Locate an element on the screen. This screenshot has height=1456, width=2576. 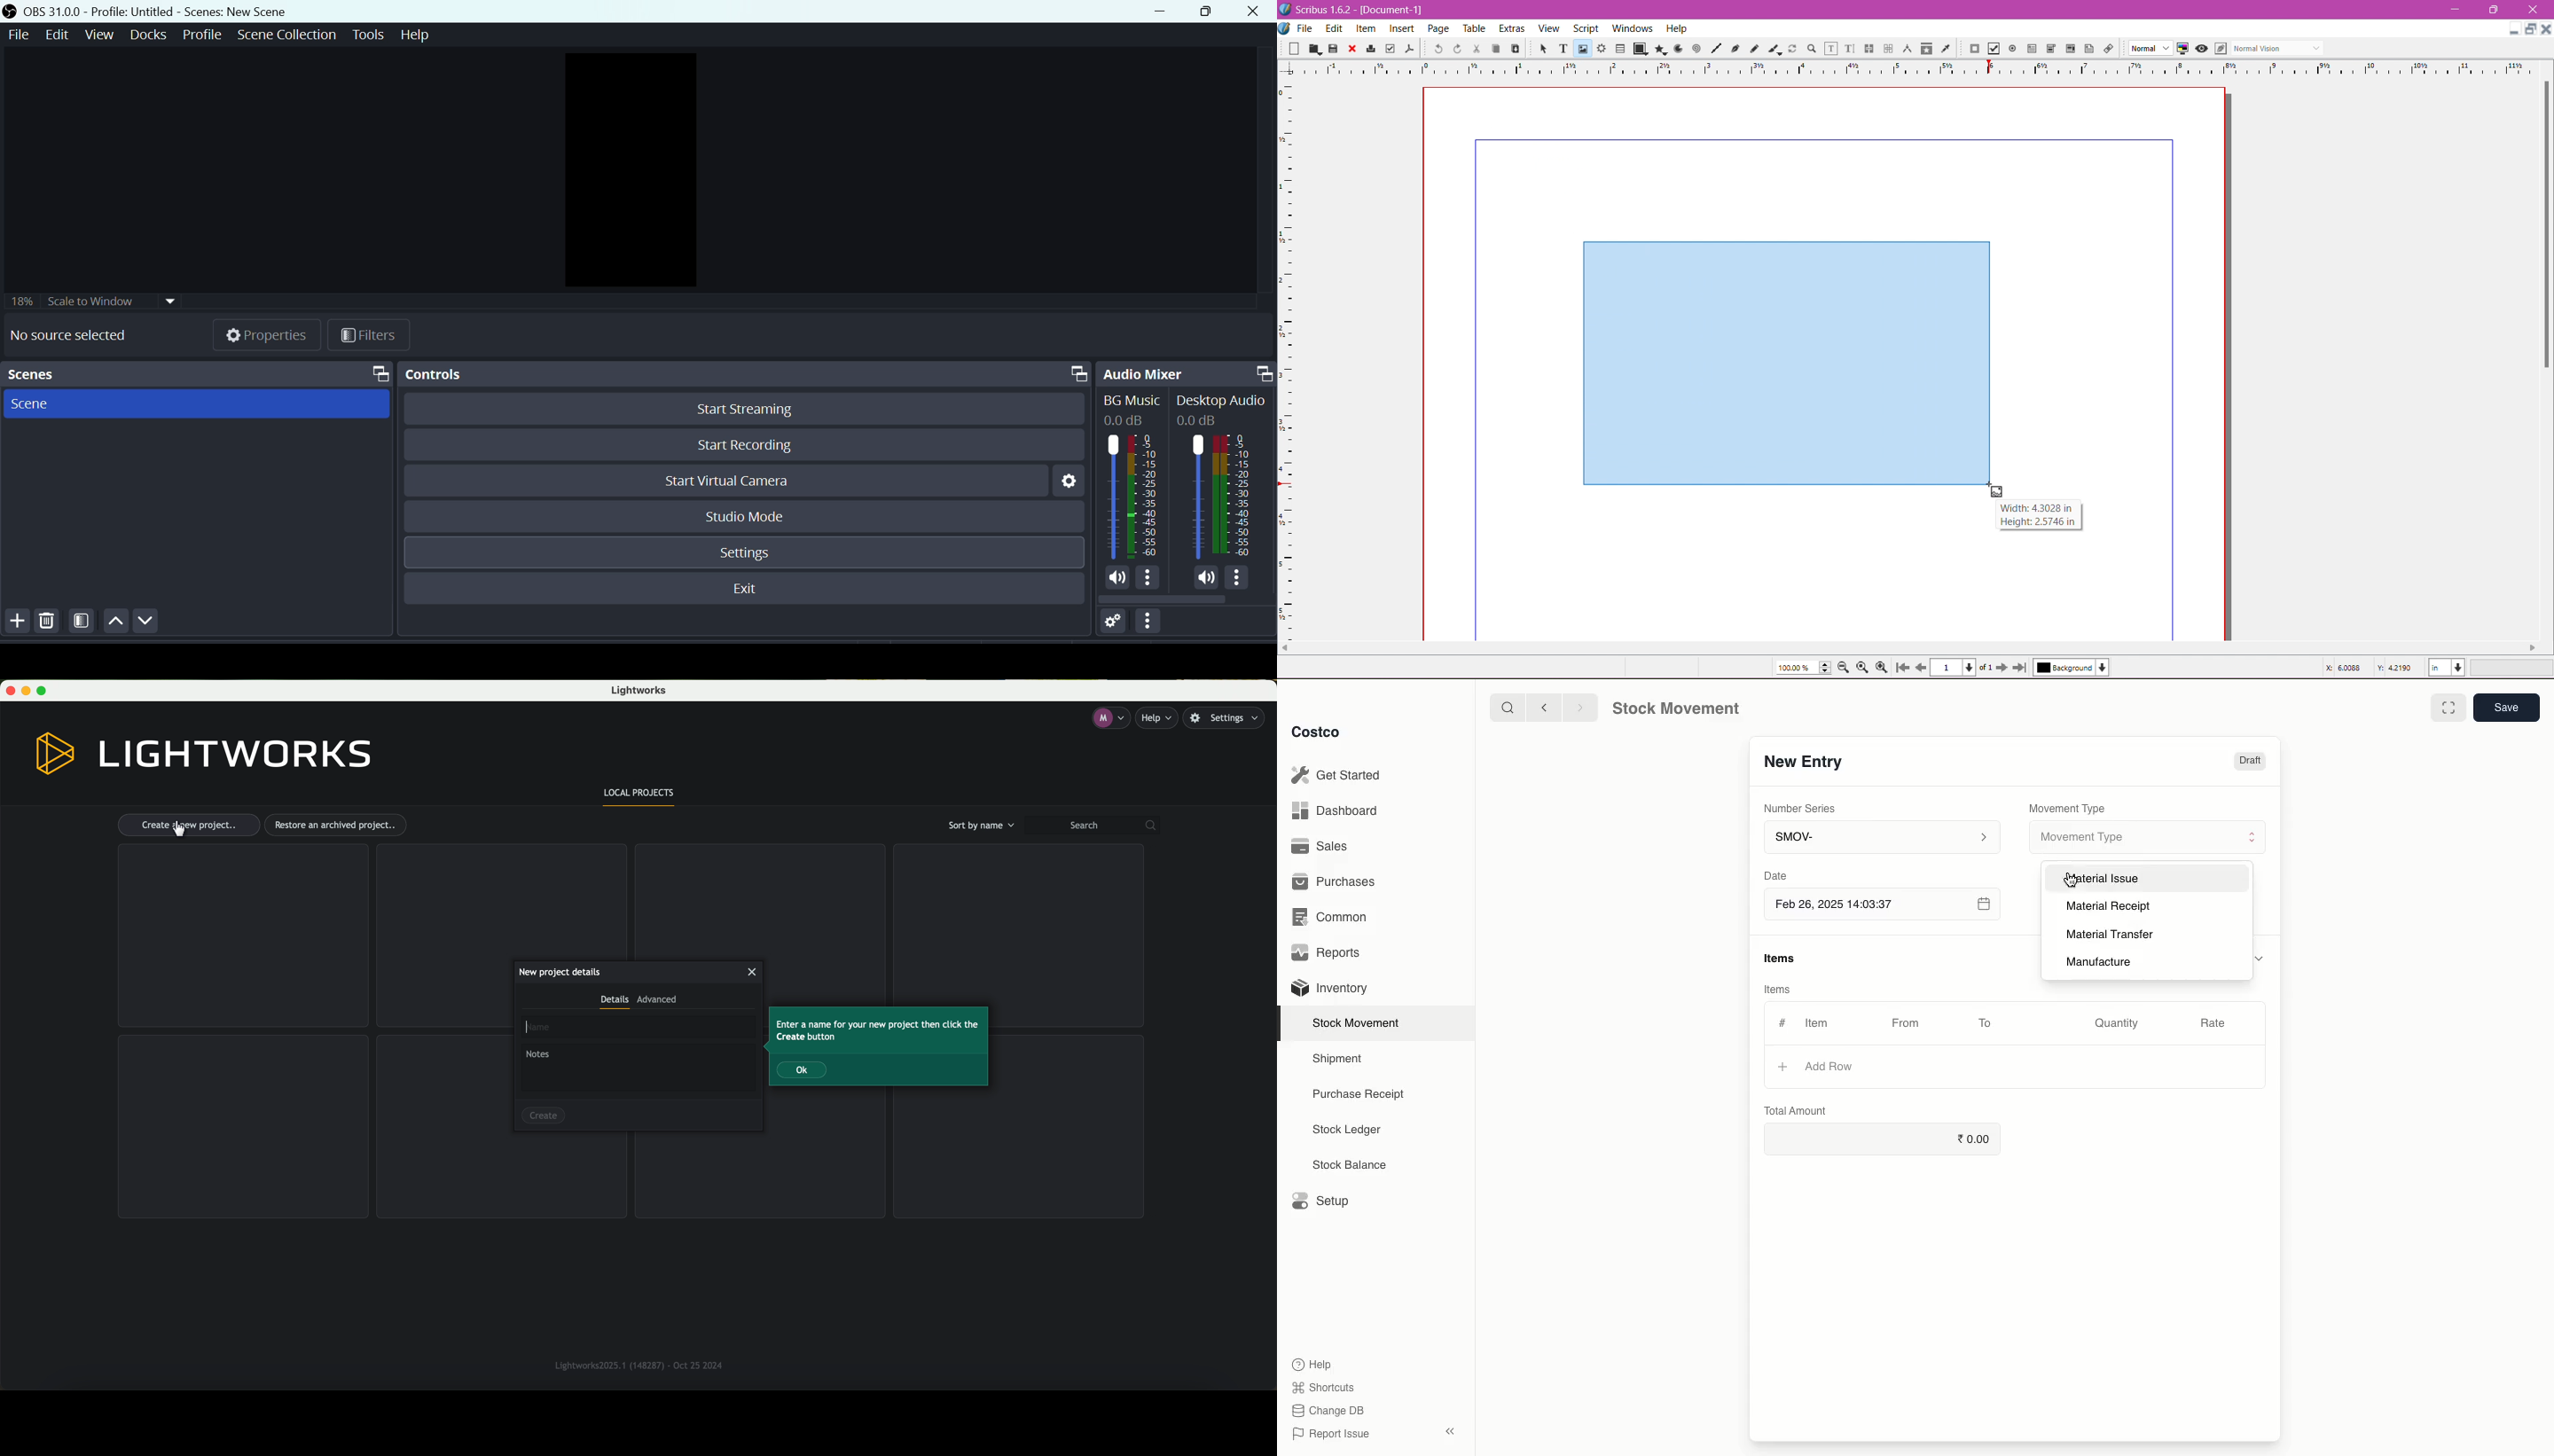
Material Issue is located at coordinates (2104, 879).